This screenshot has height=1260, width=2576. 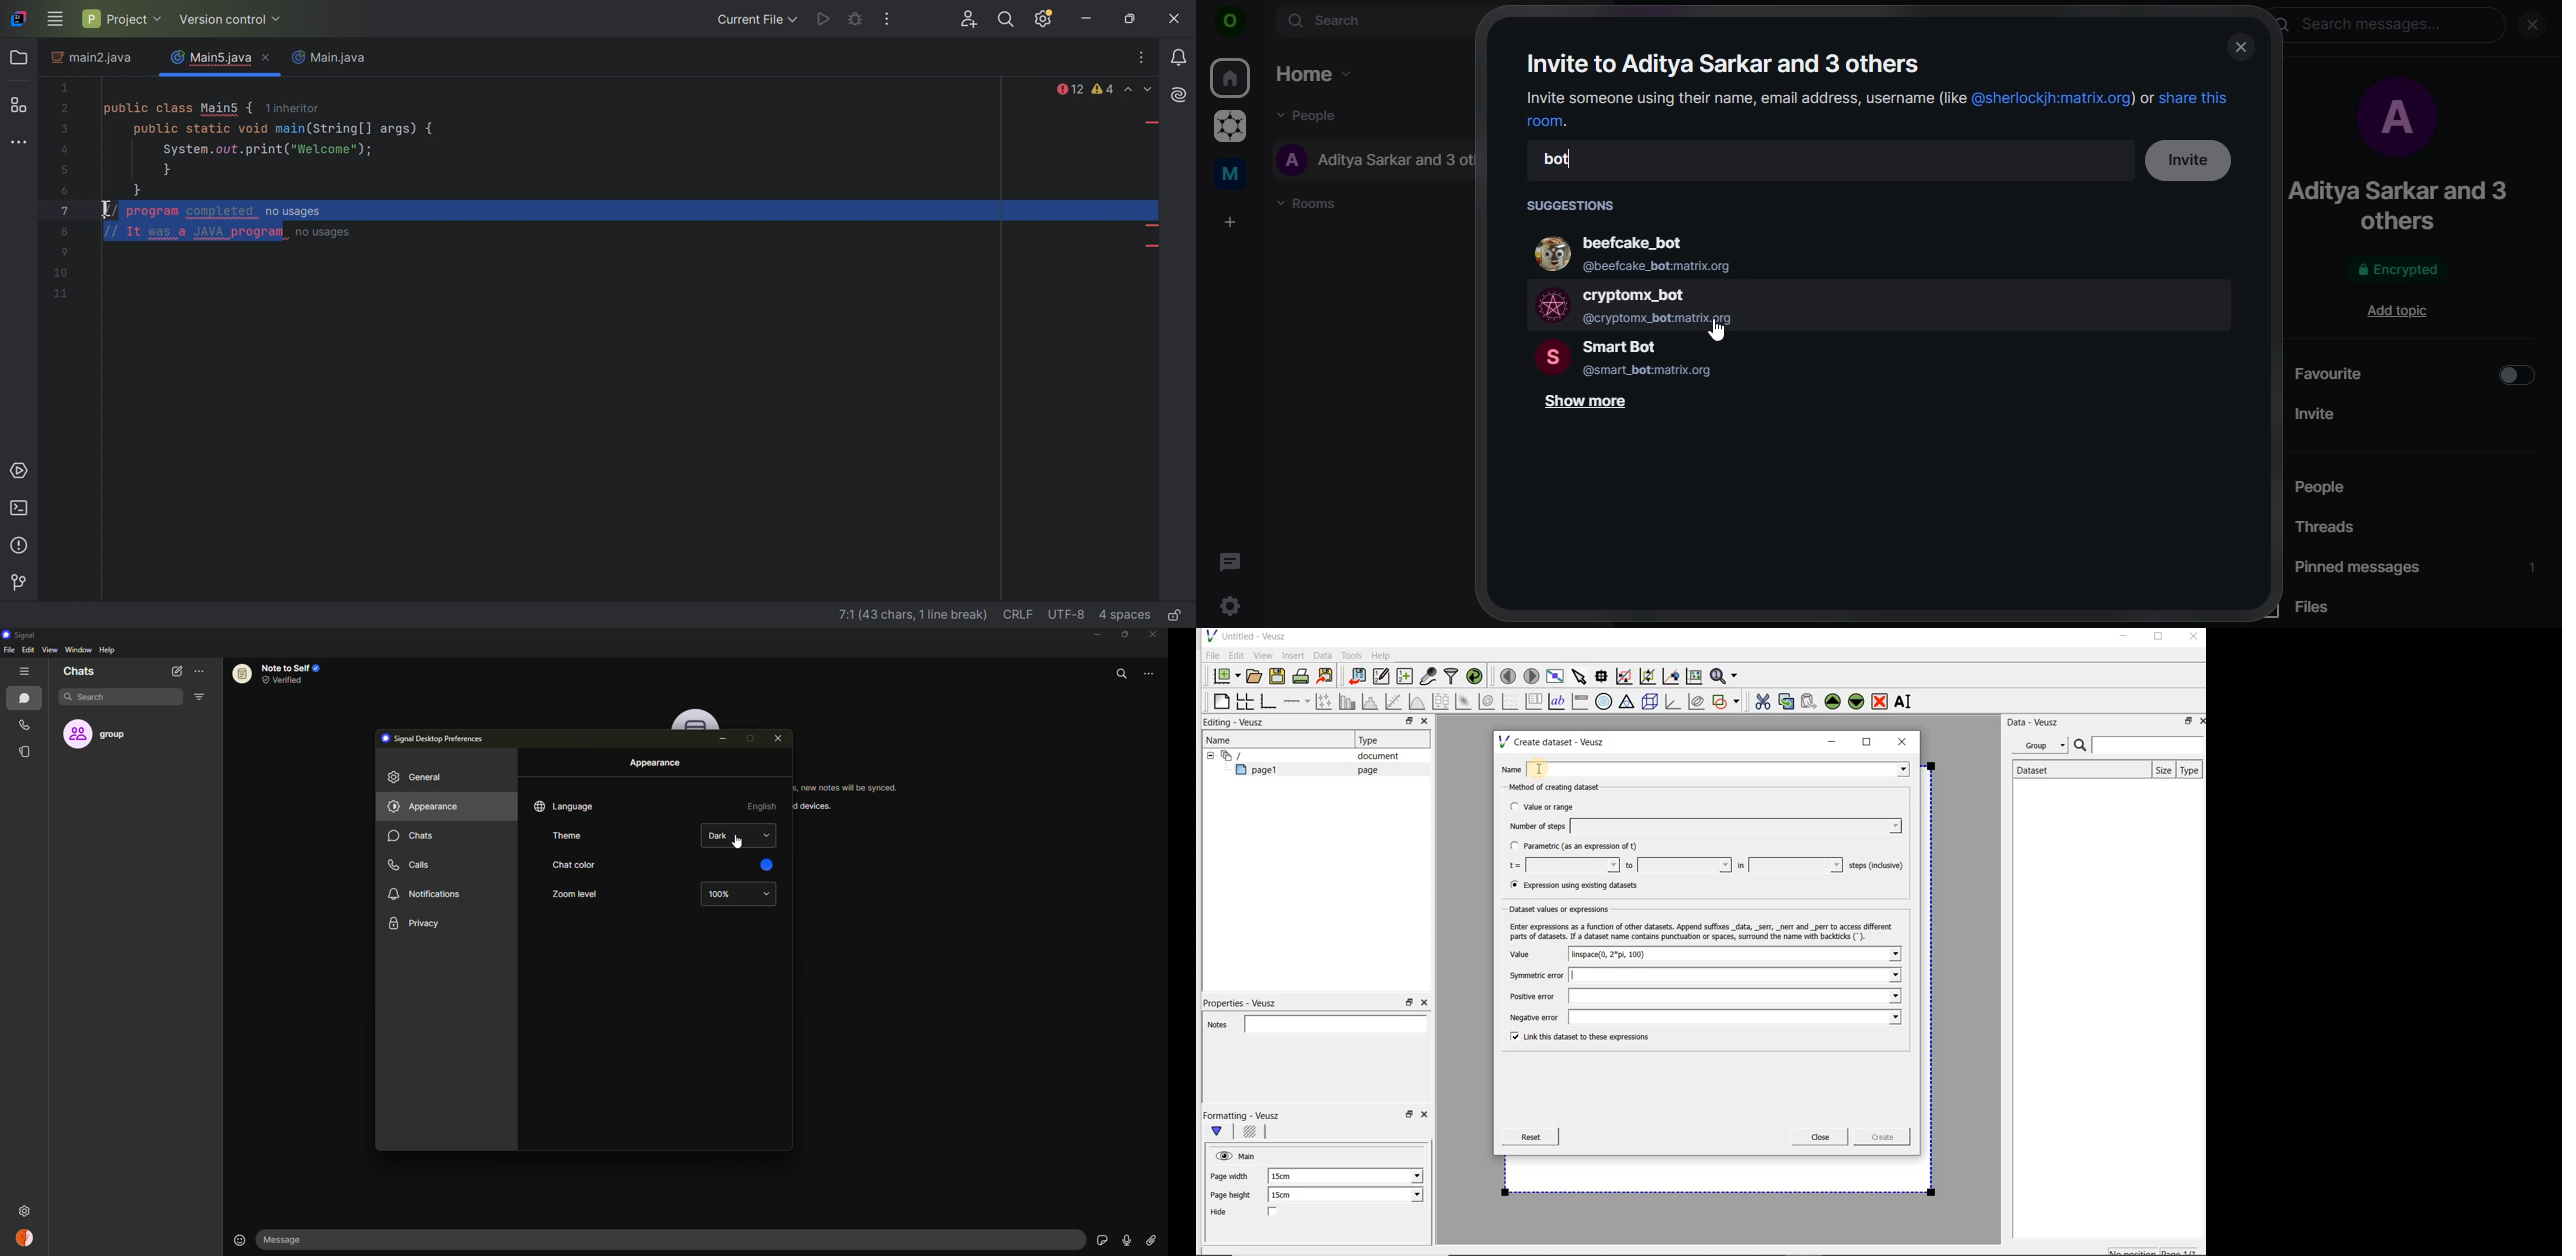 I want to click on Dataset values or expressions, so click(x=1565, y=909).